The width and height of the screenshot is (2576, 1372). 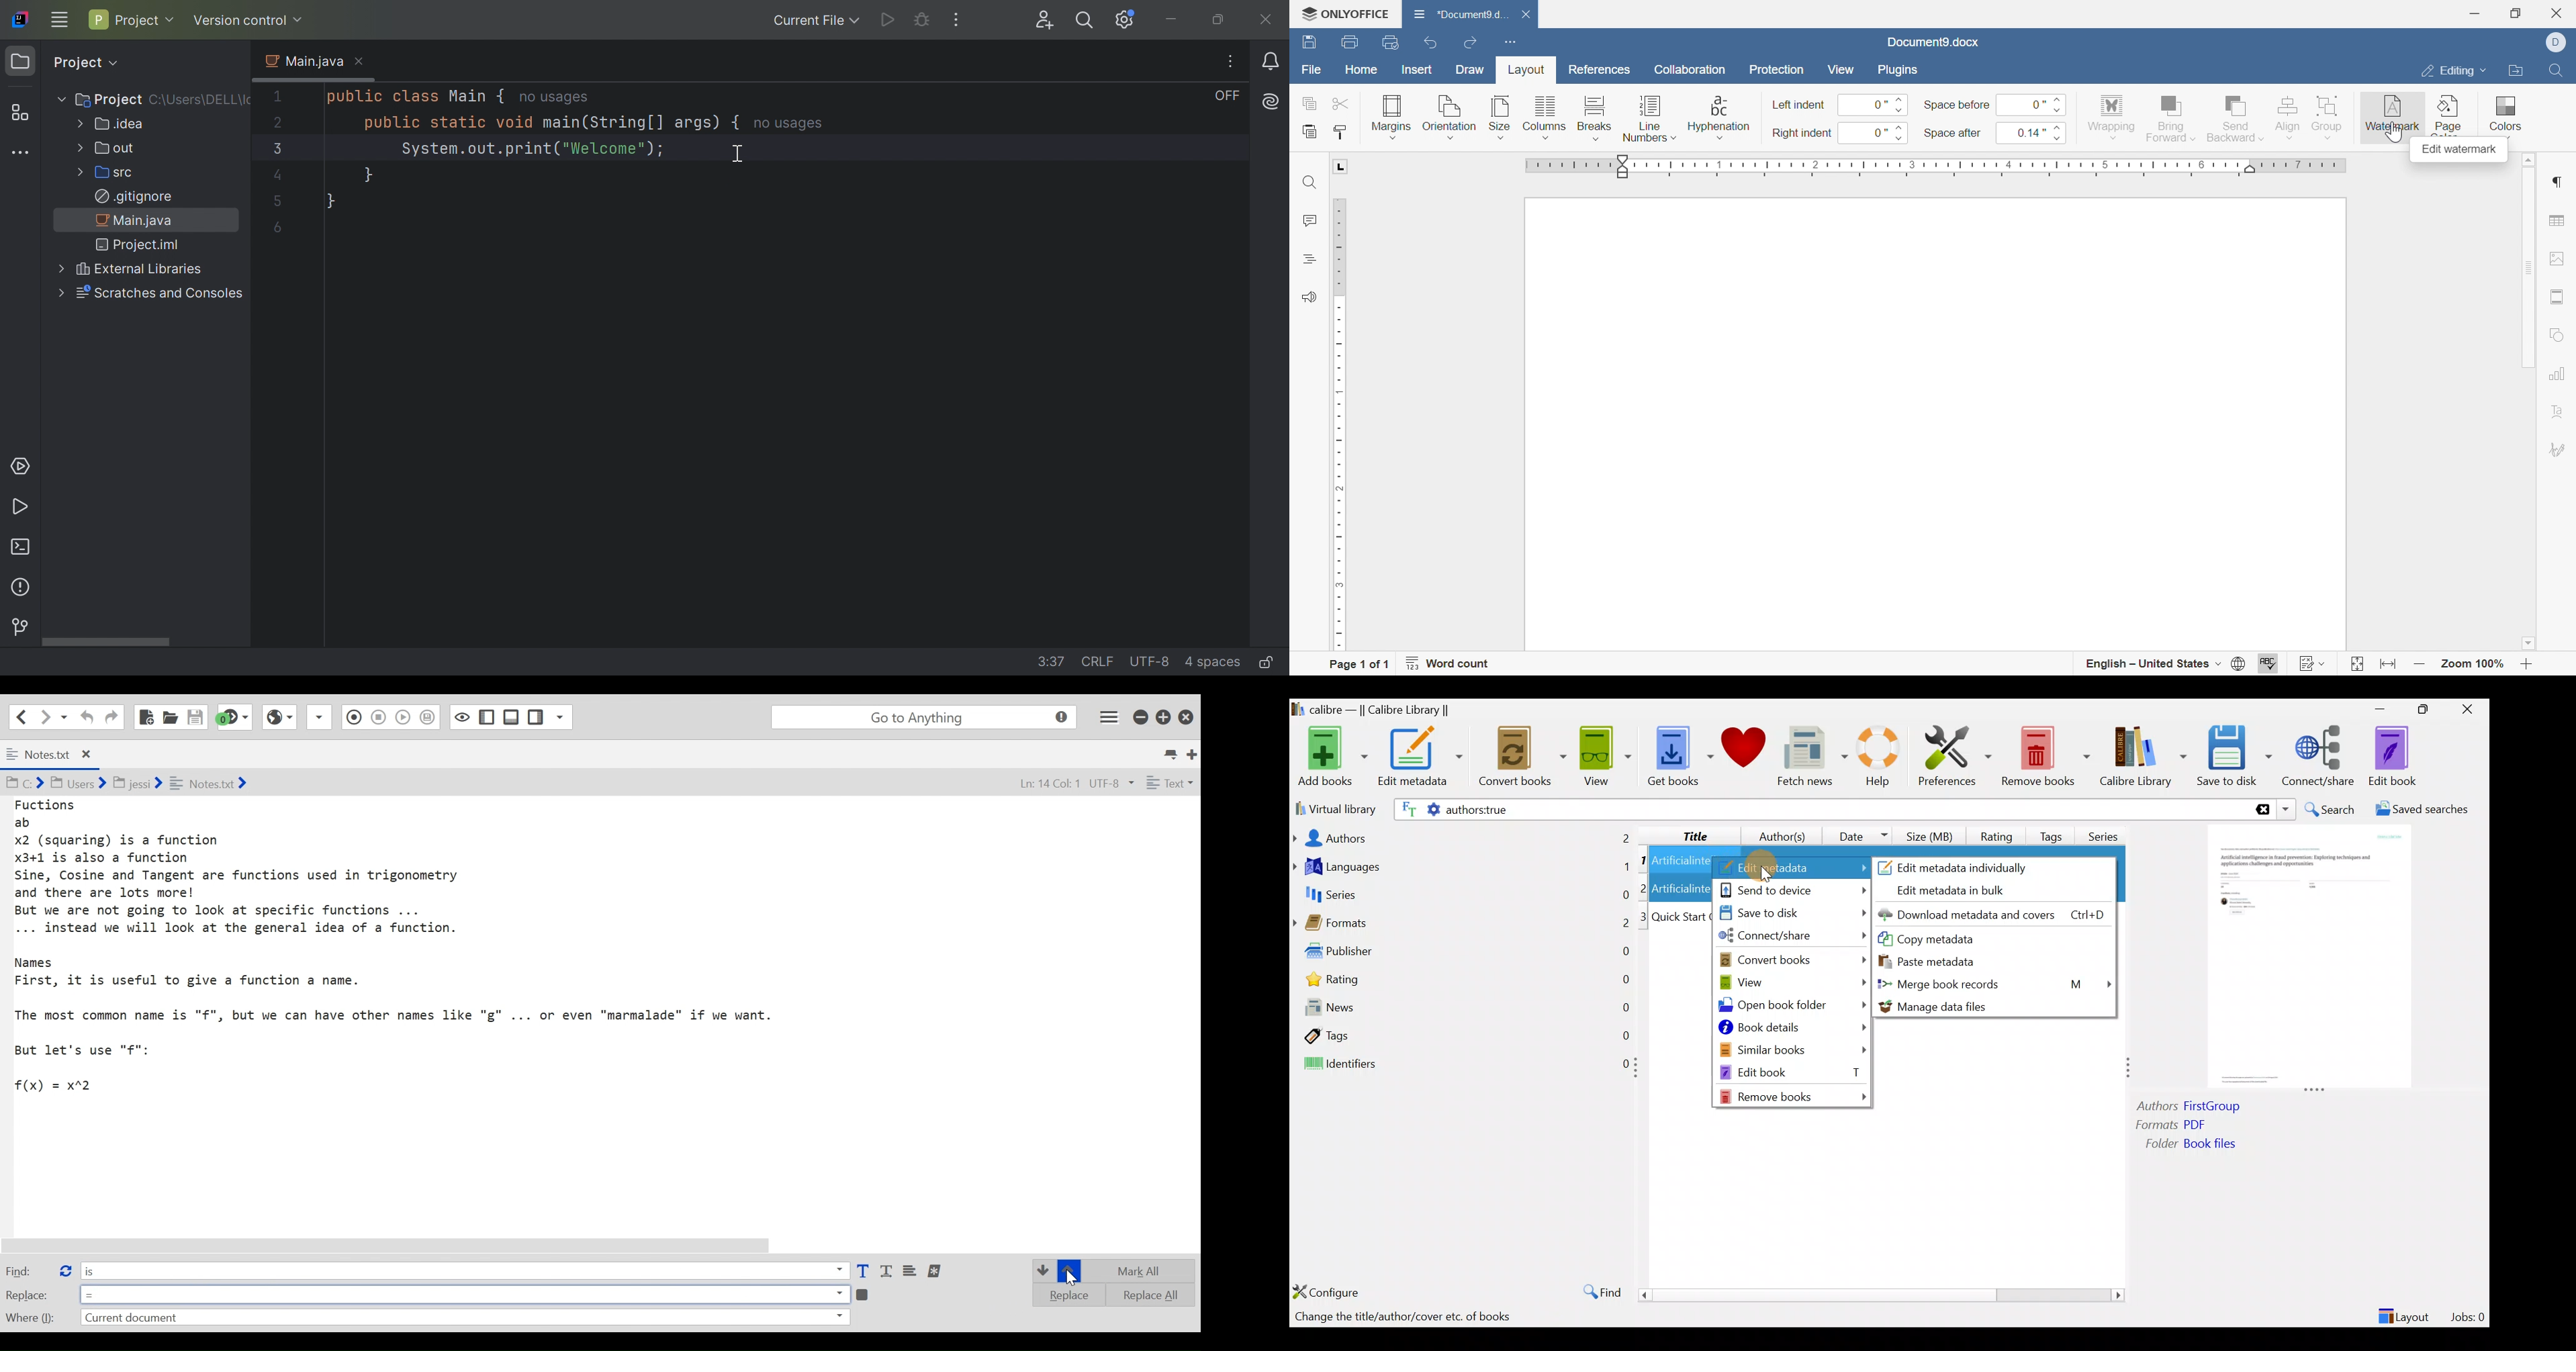 What do you see at coordinates (1342, 166) in the screenshot?
I see `L` at bounding box center [1342, 166].